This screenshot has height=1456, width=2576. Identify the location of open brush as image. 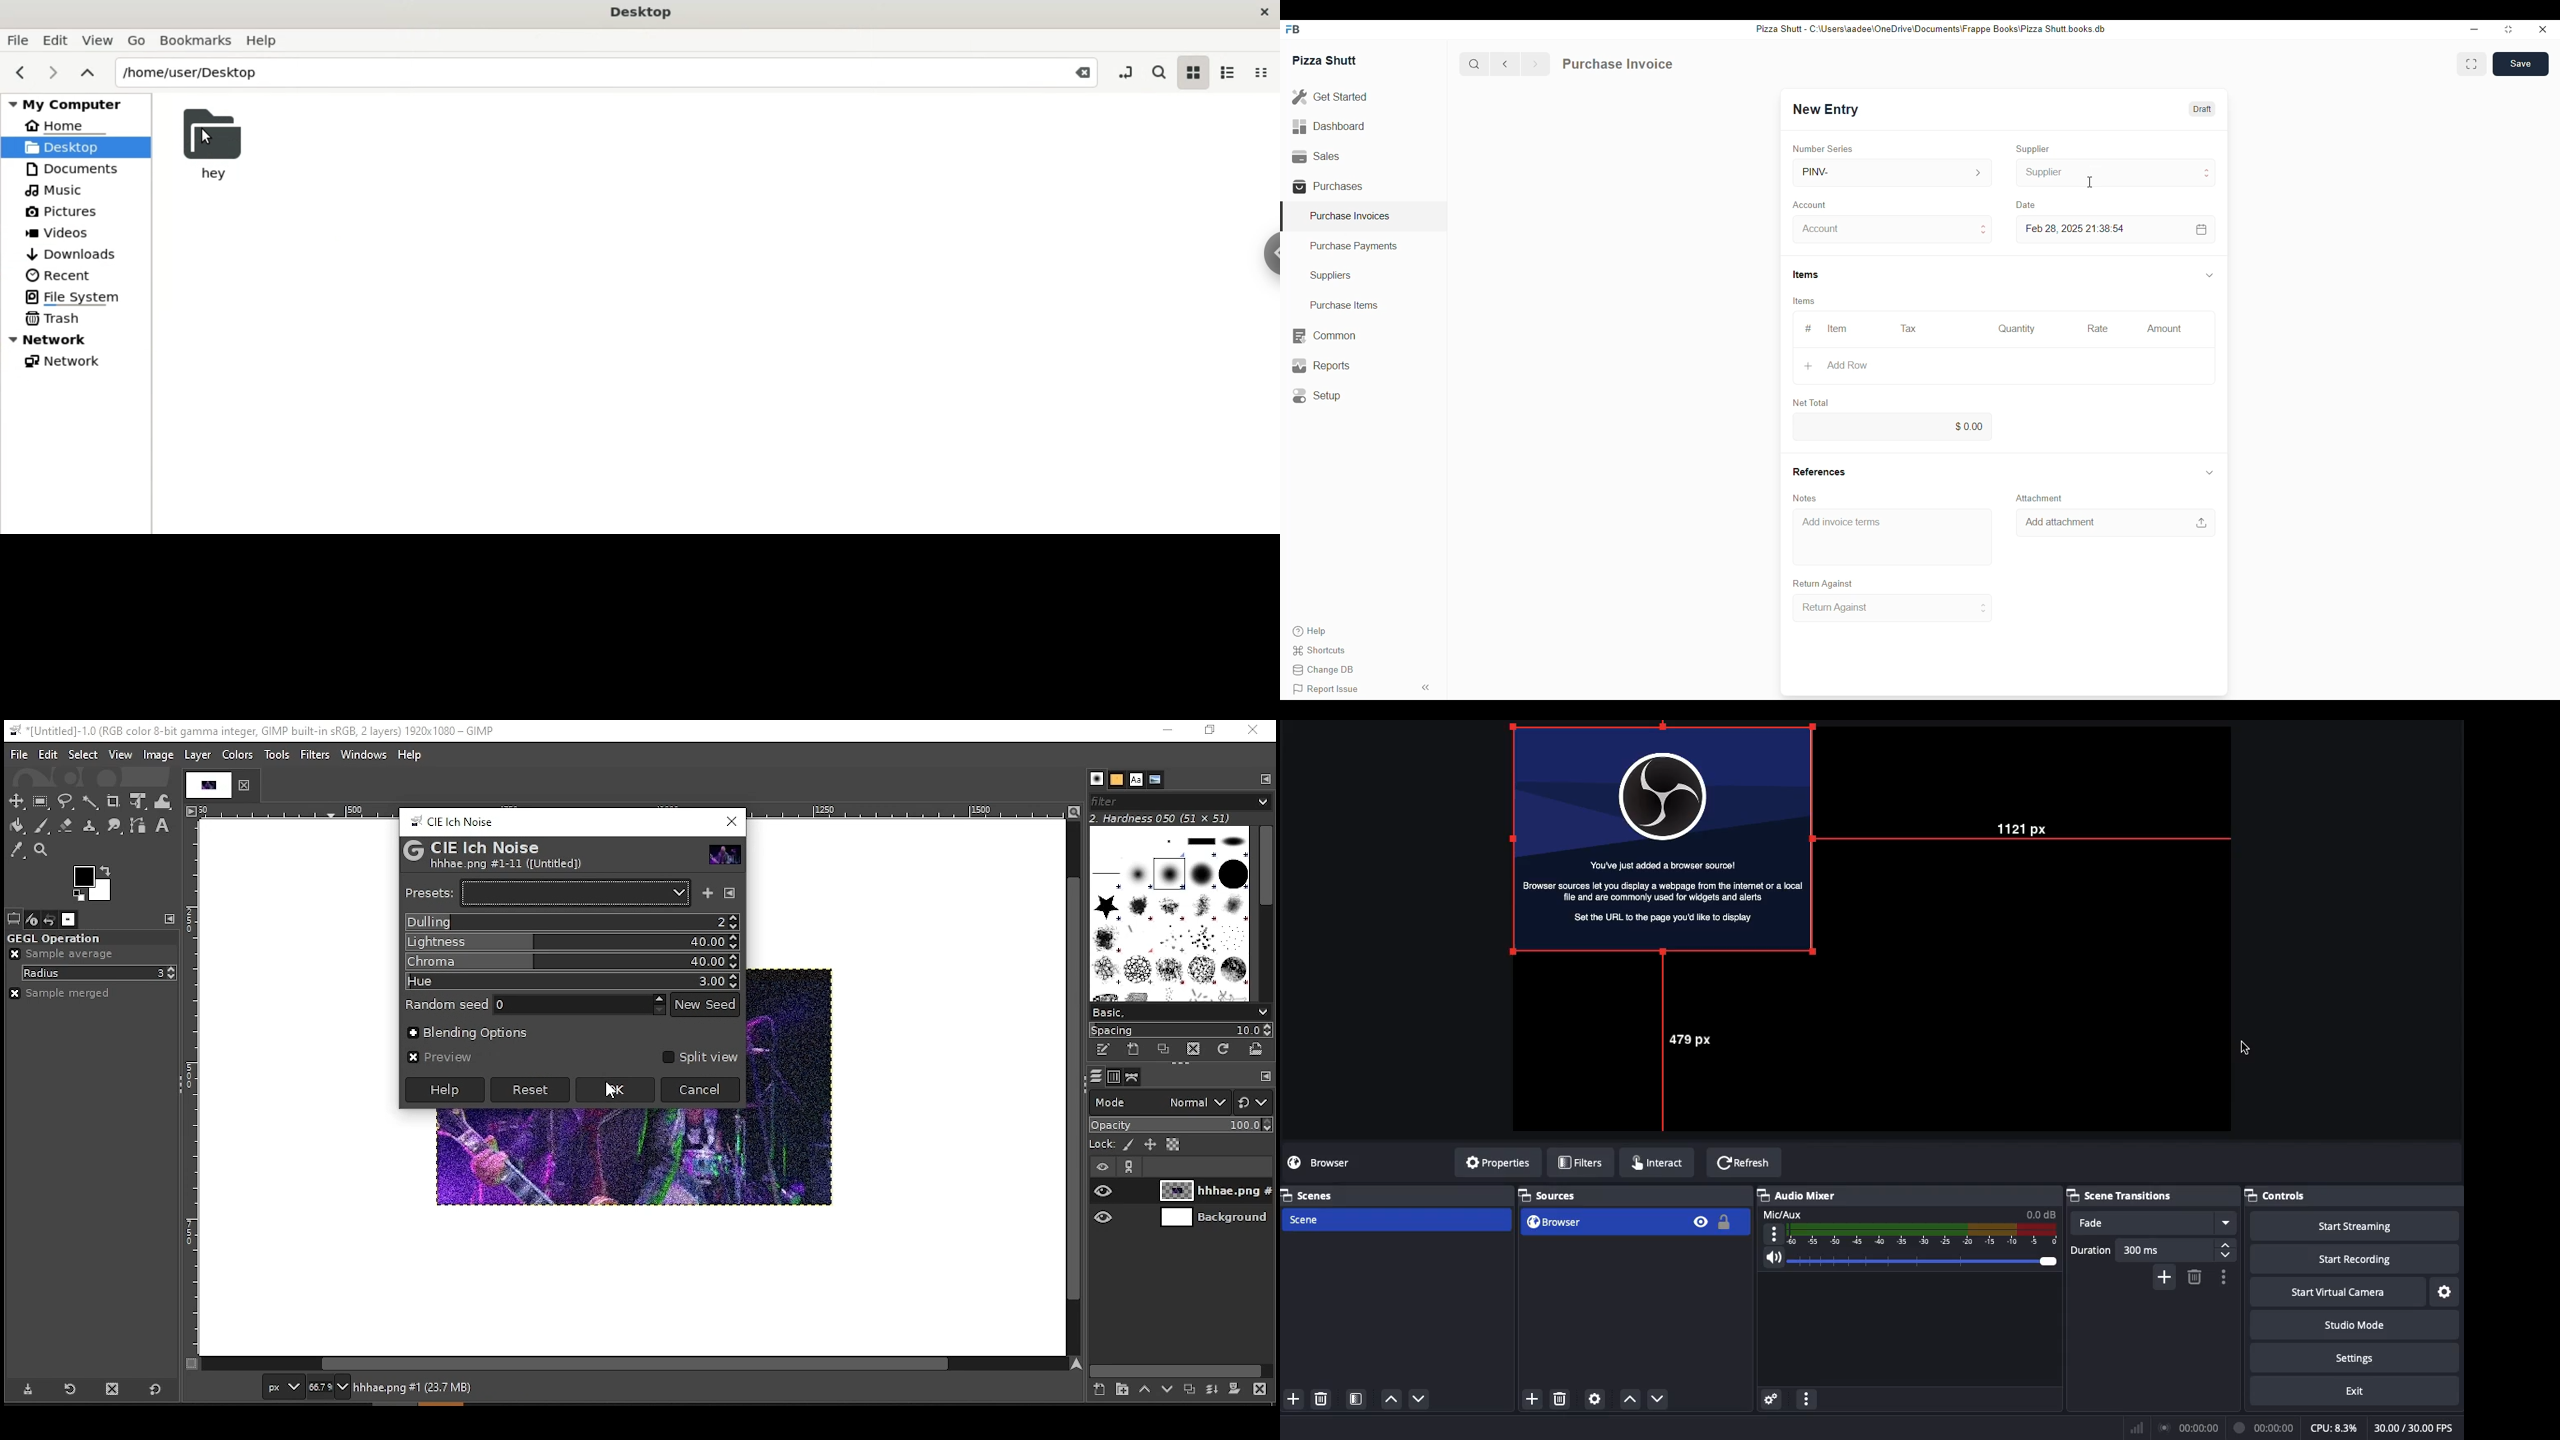
(1256, 1051).